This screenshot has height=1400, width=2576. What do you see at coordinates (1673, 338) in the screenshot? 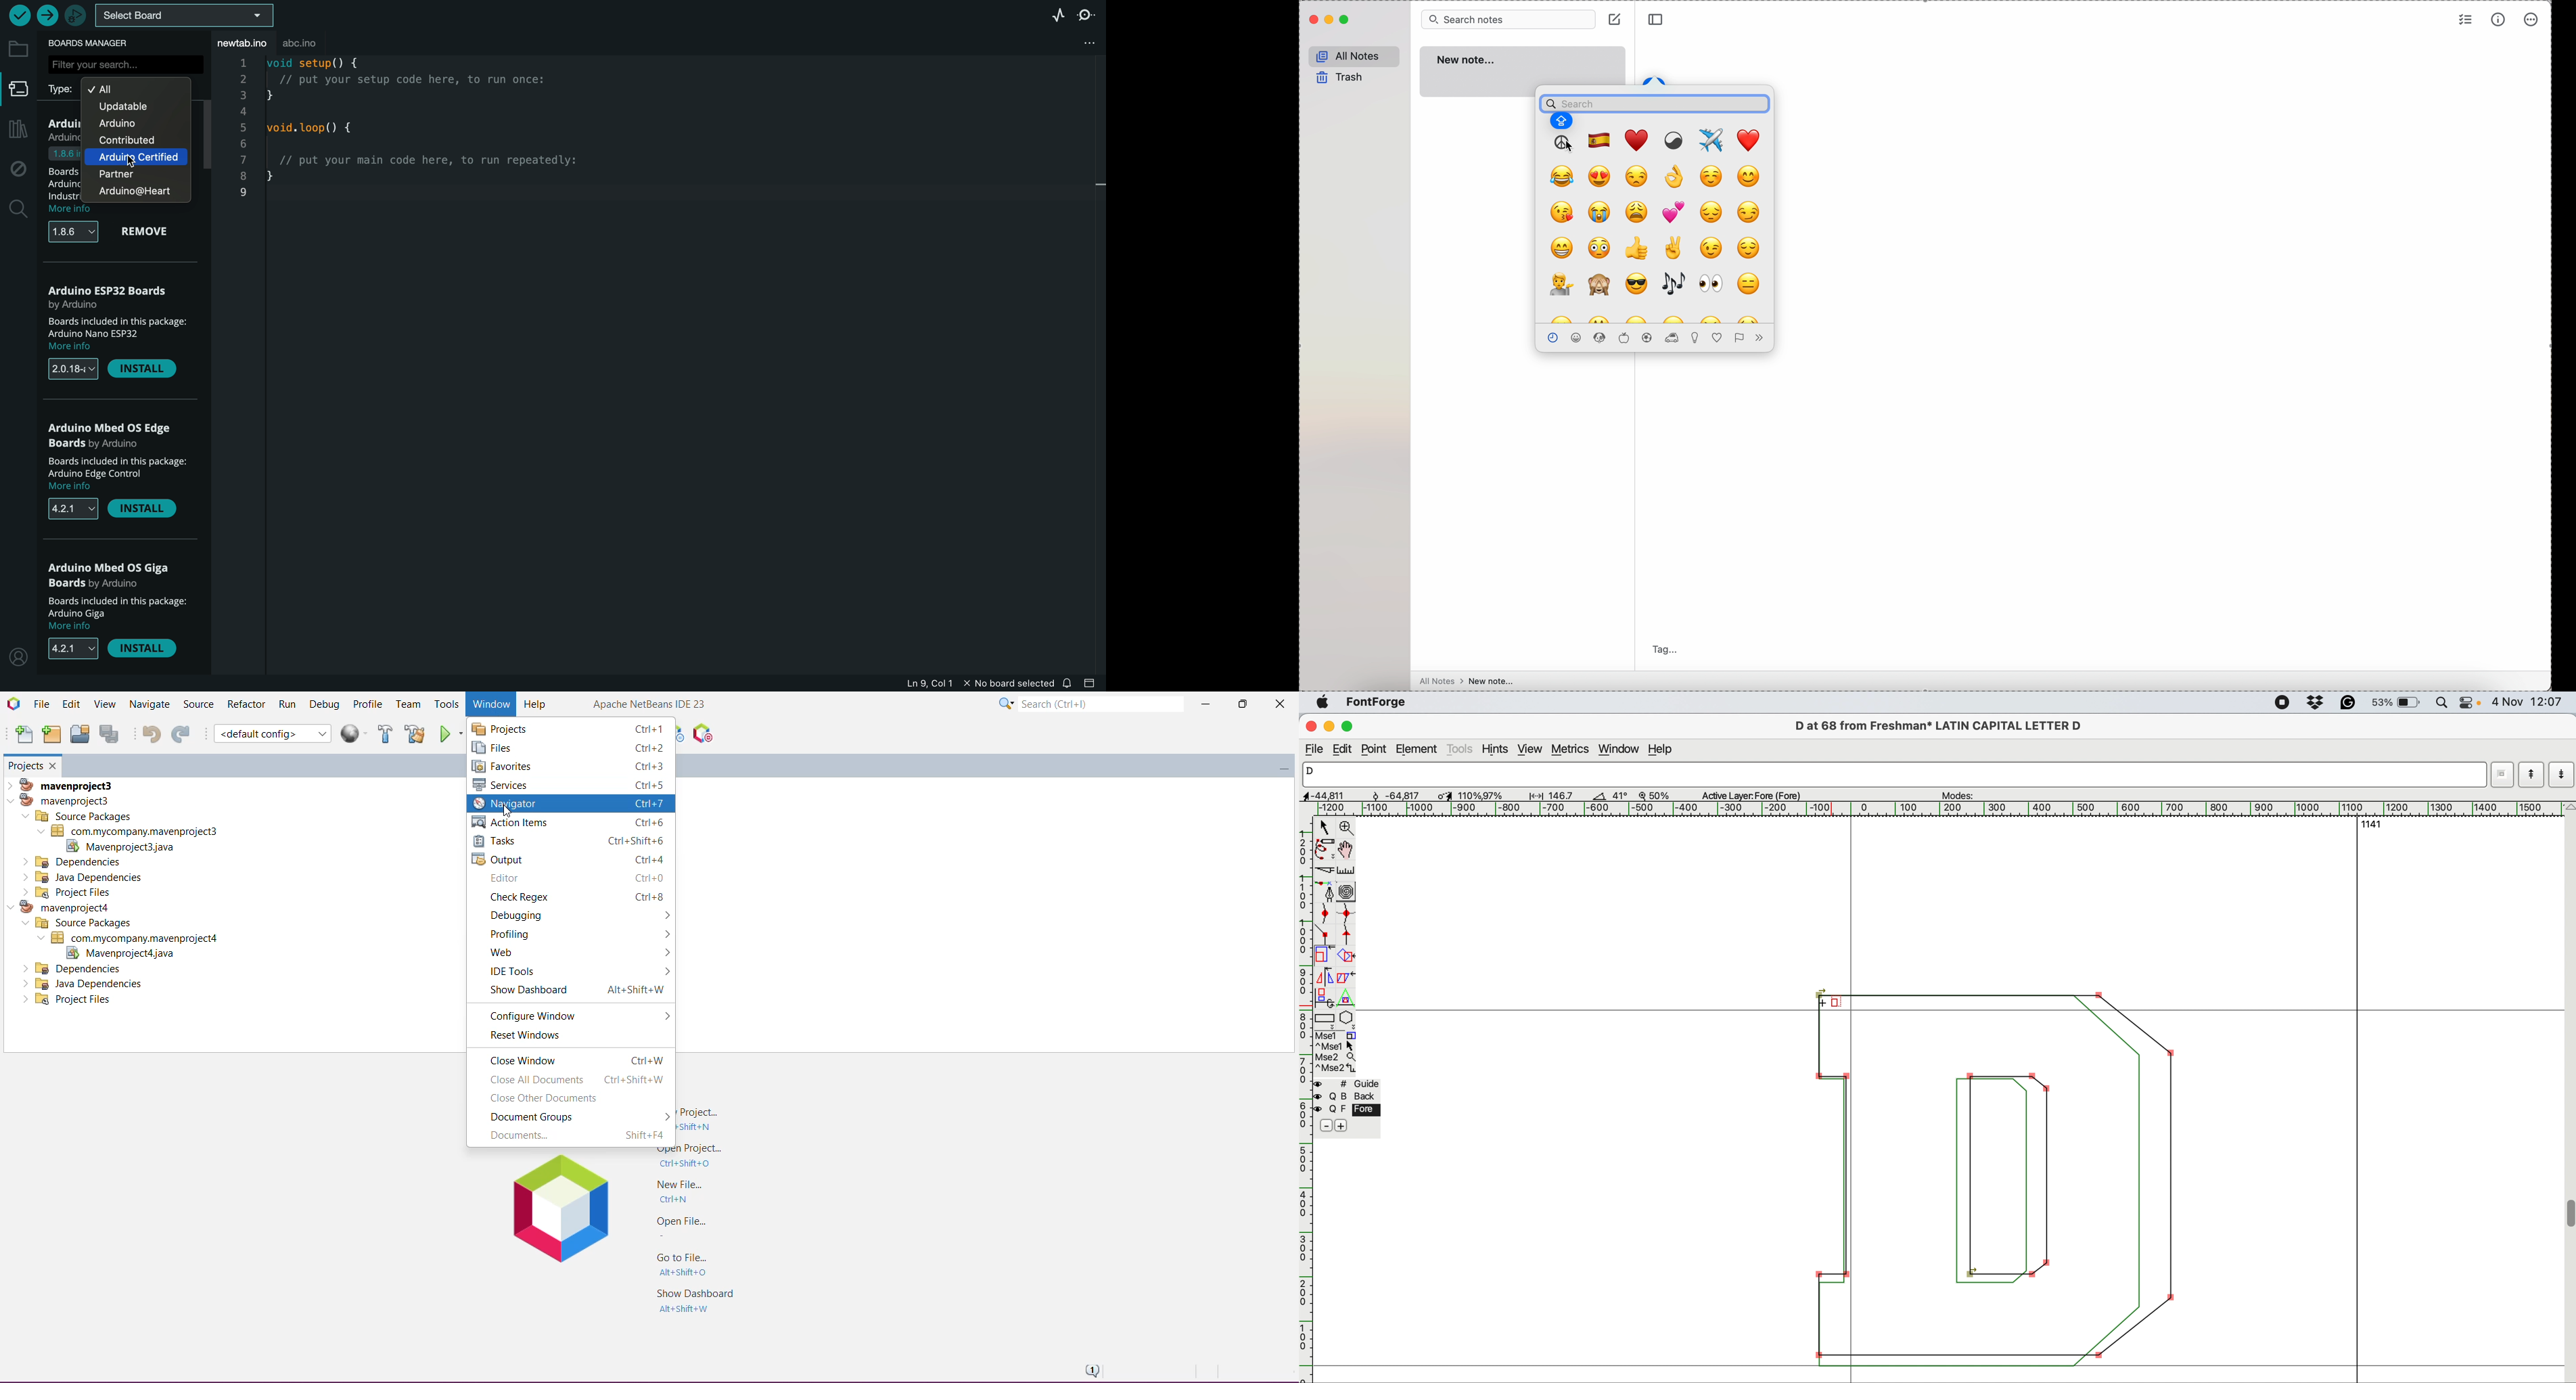
I see `emojis` at bounding box center [1673, 338].